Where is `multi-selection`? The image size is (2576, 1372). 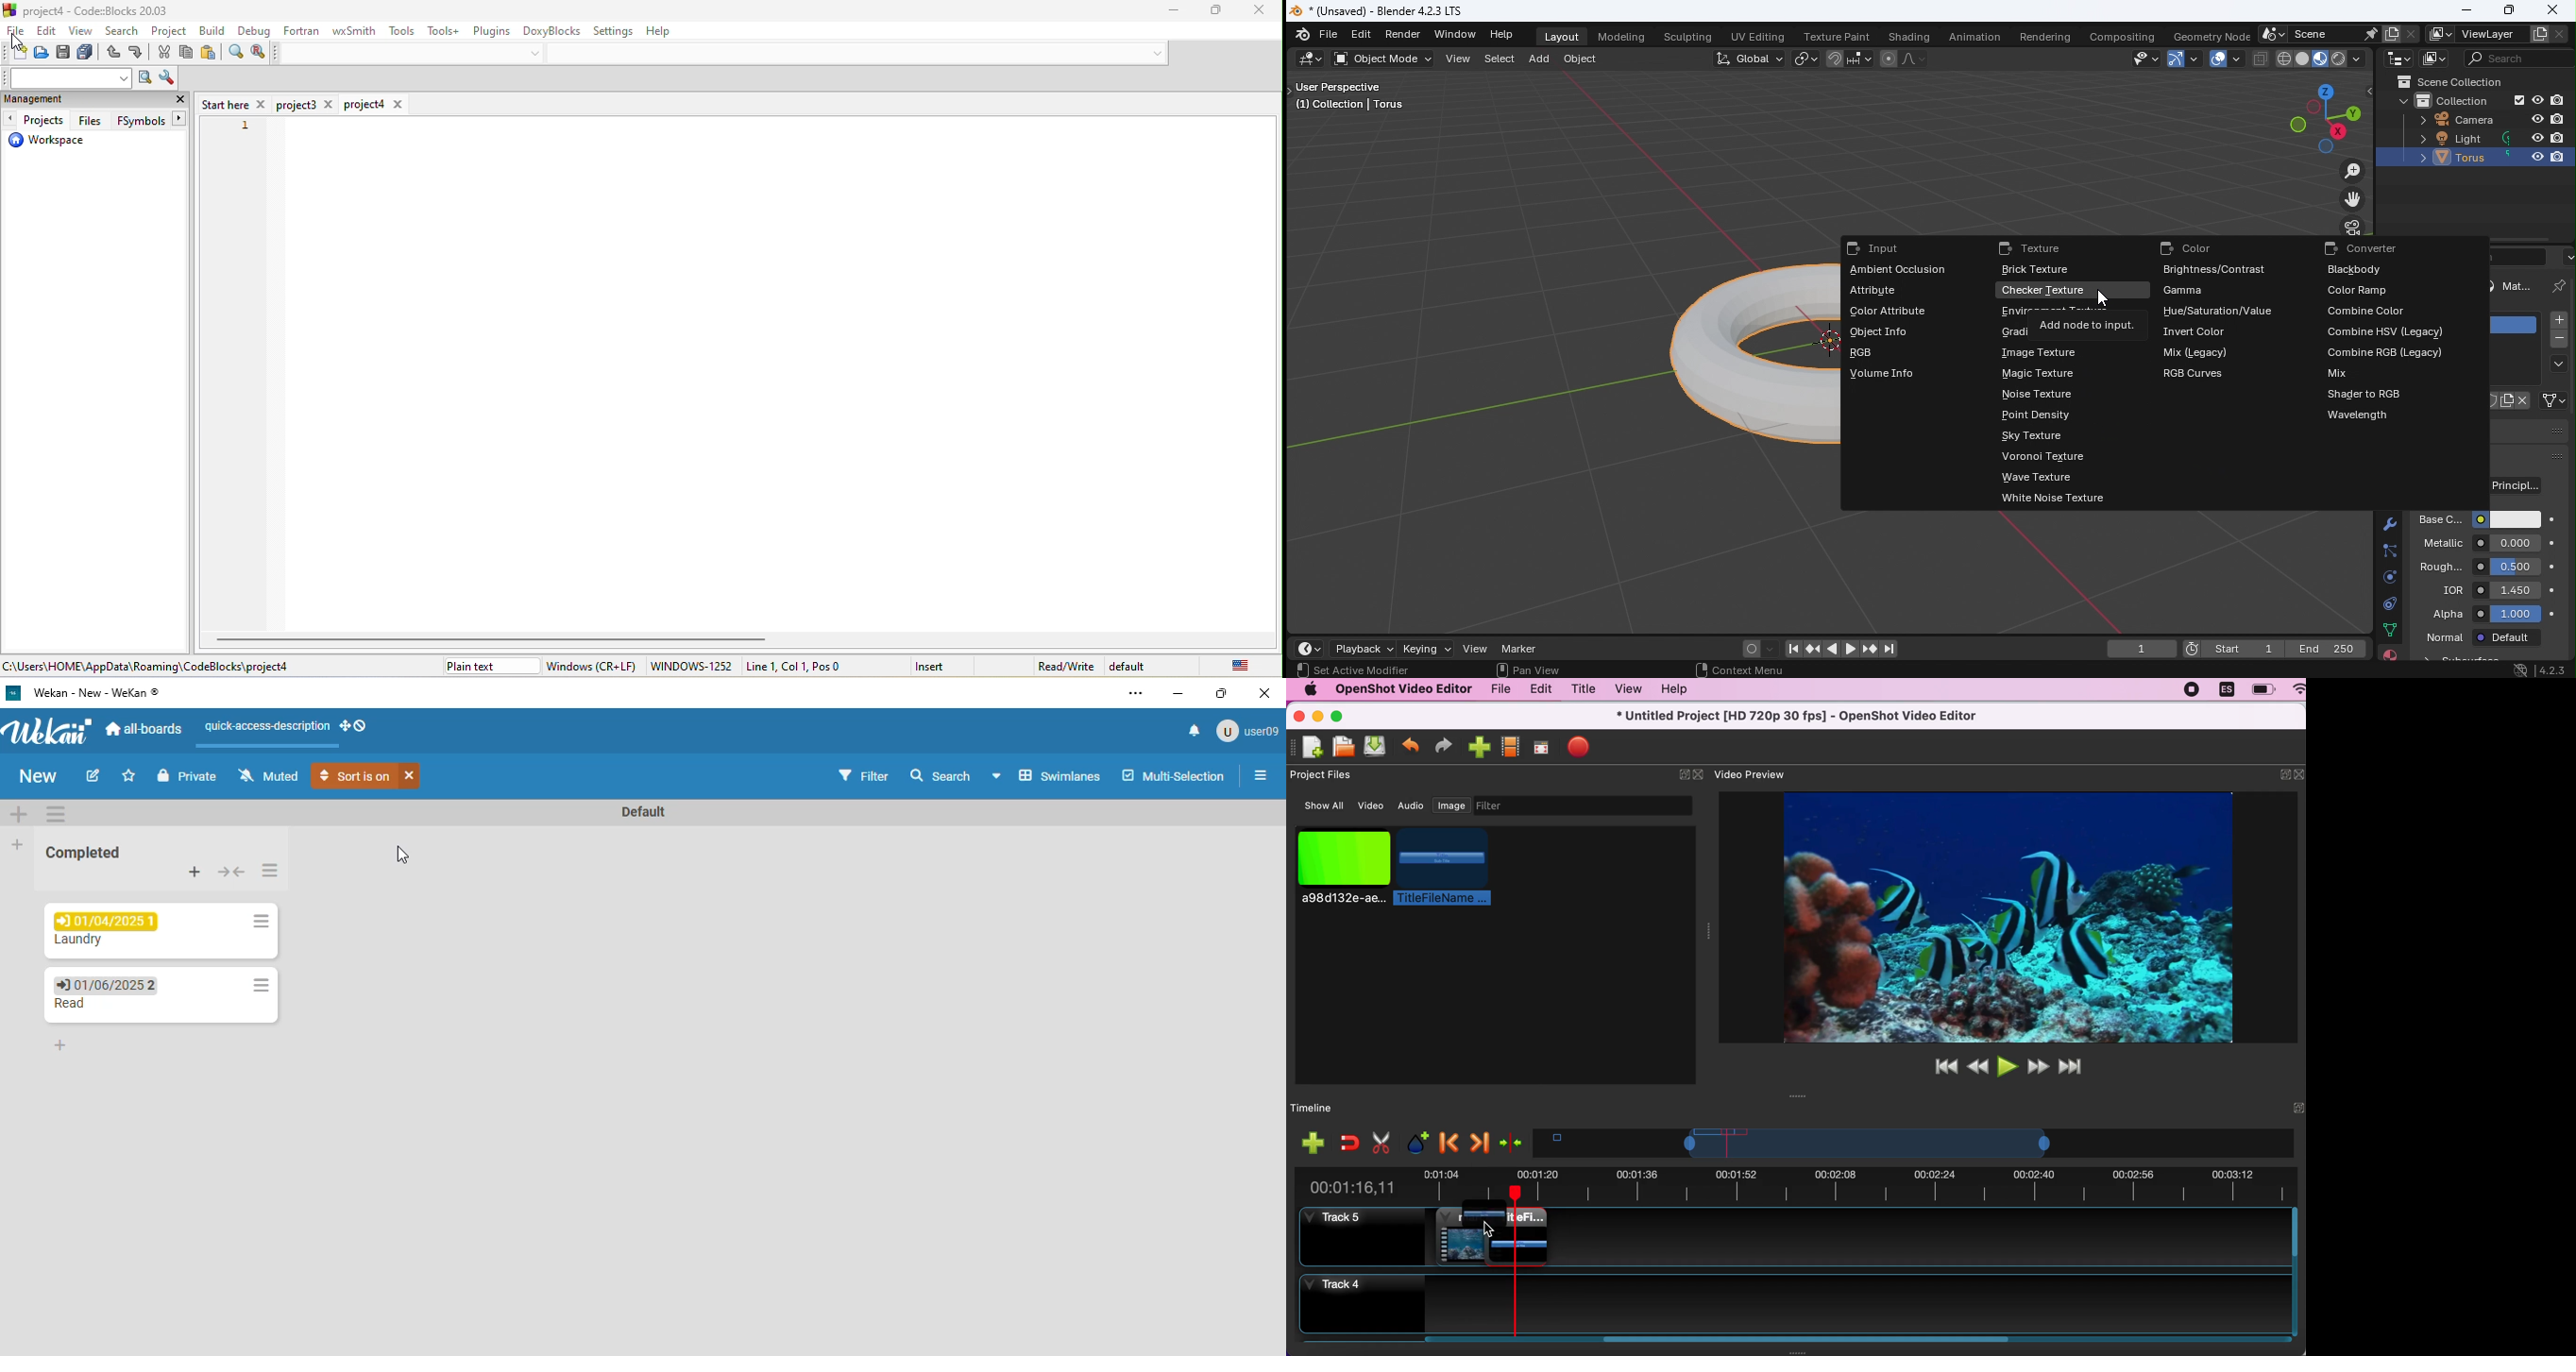 multi-selection is located at coordinates (1173, 775).